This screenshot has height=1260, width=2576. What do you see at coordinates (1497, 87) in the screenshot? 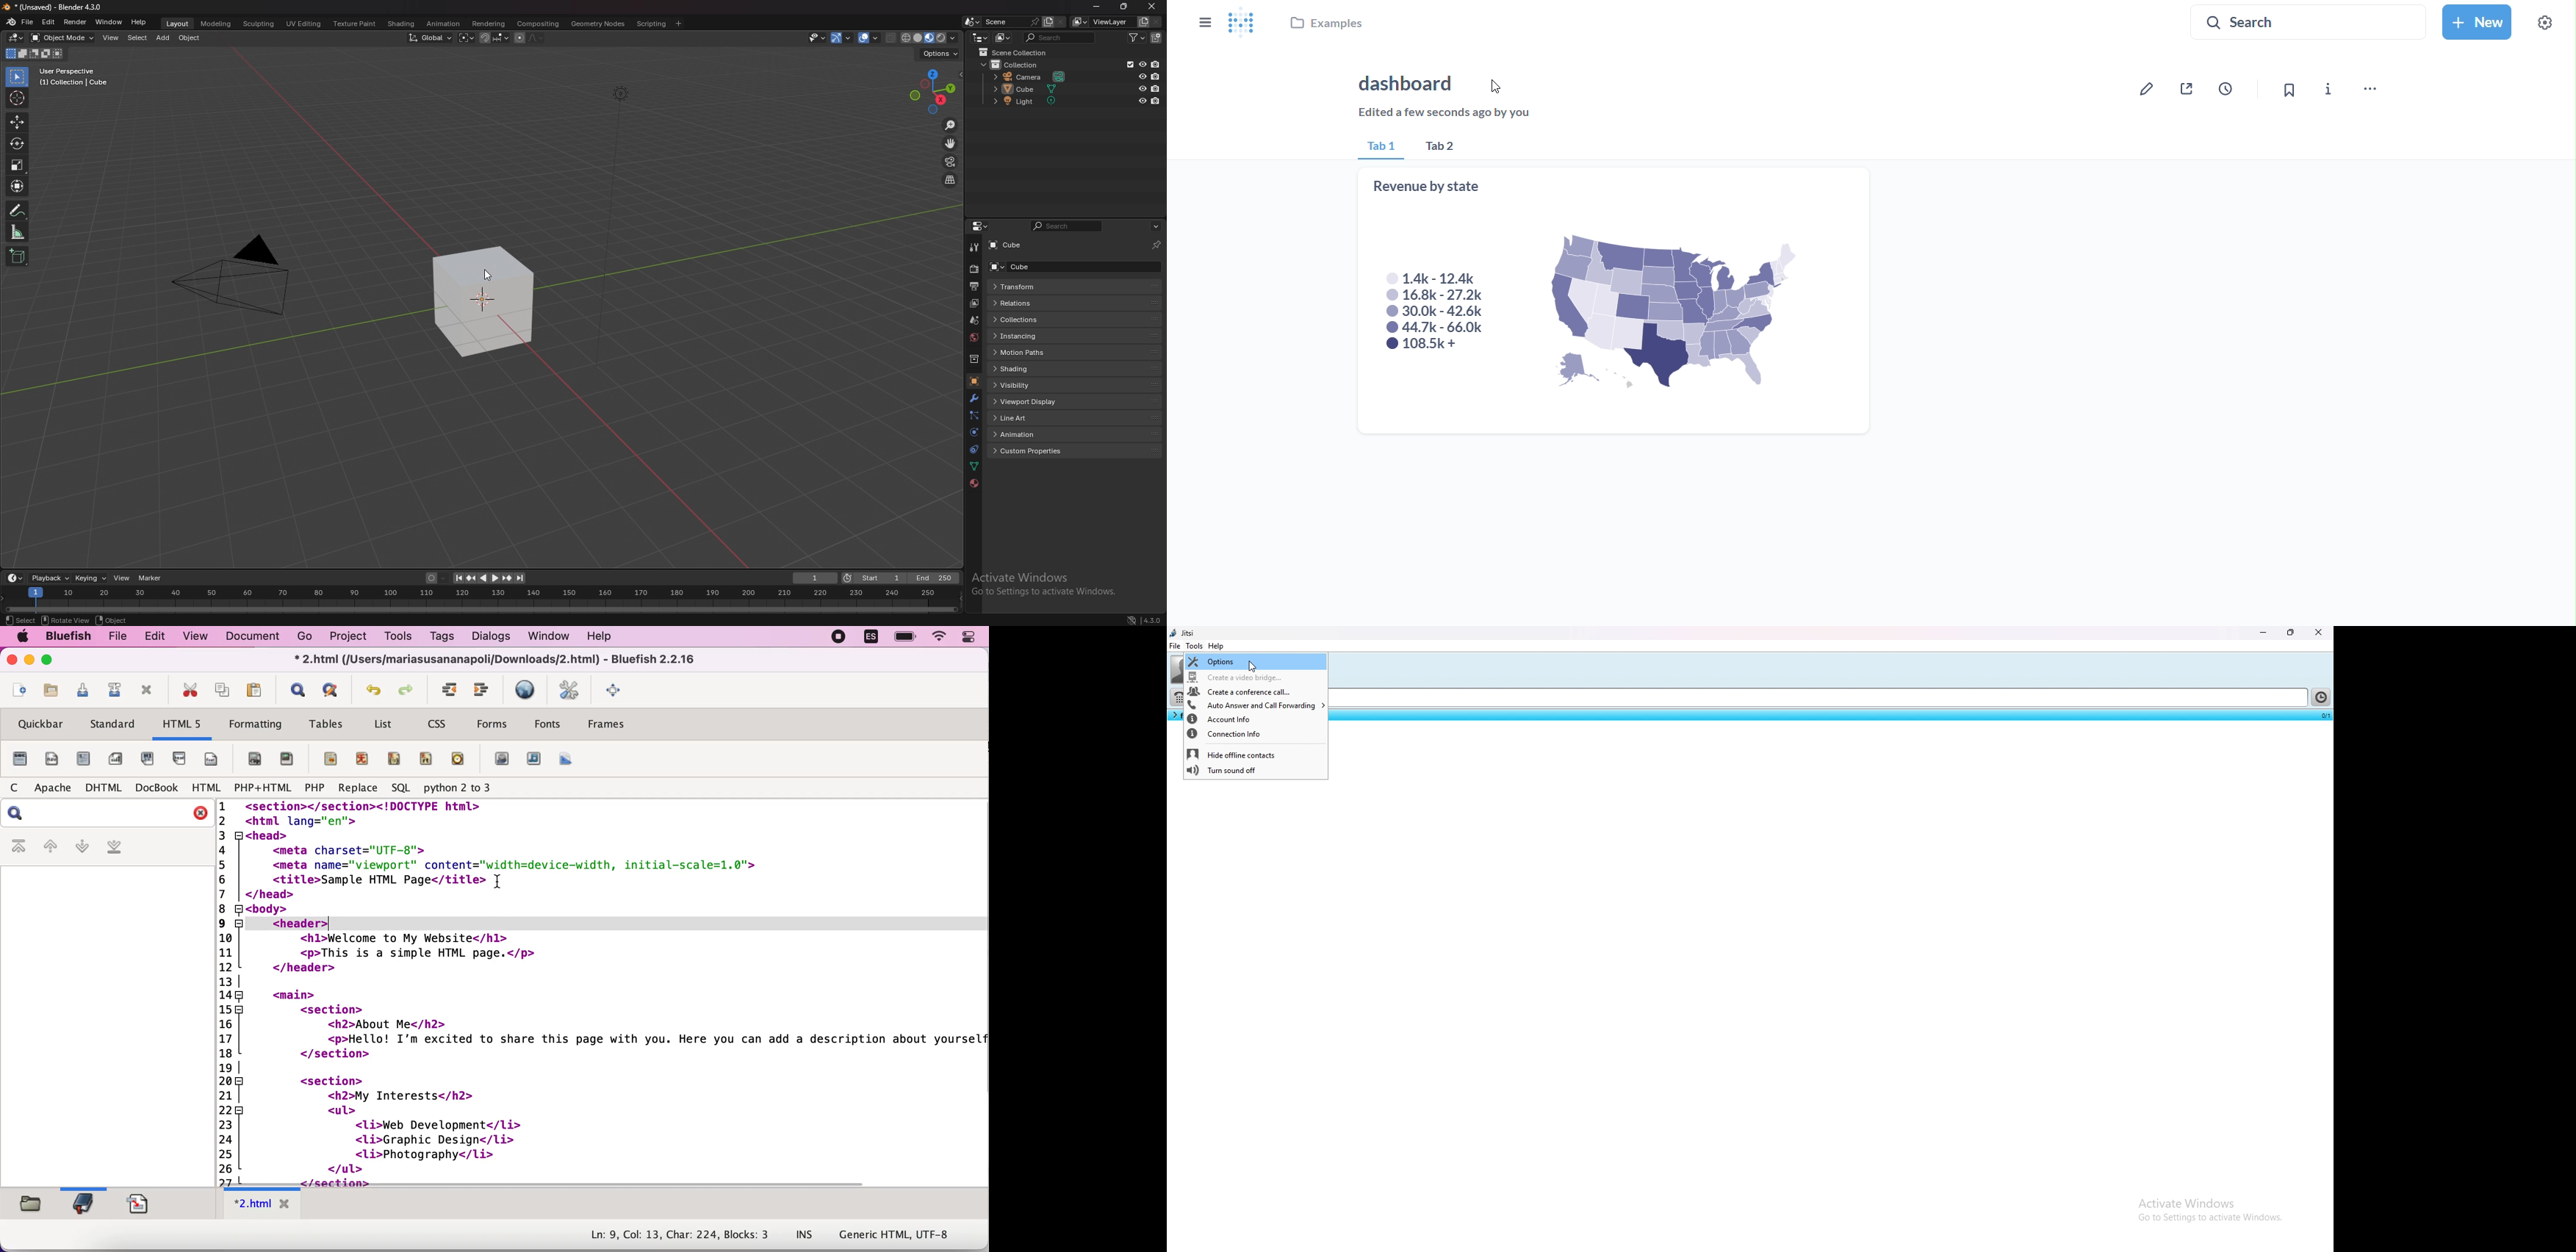
I see `cursor` at bounding box center [1497, 87].